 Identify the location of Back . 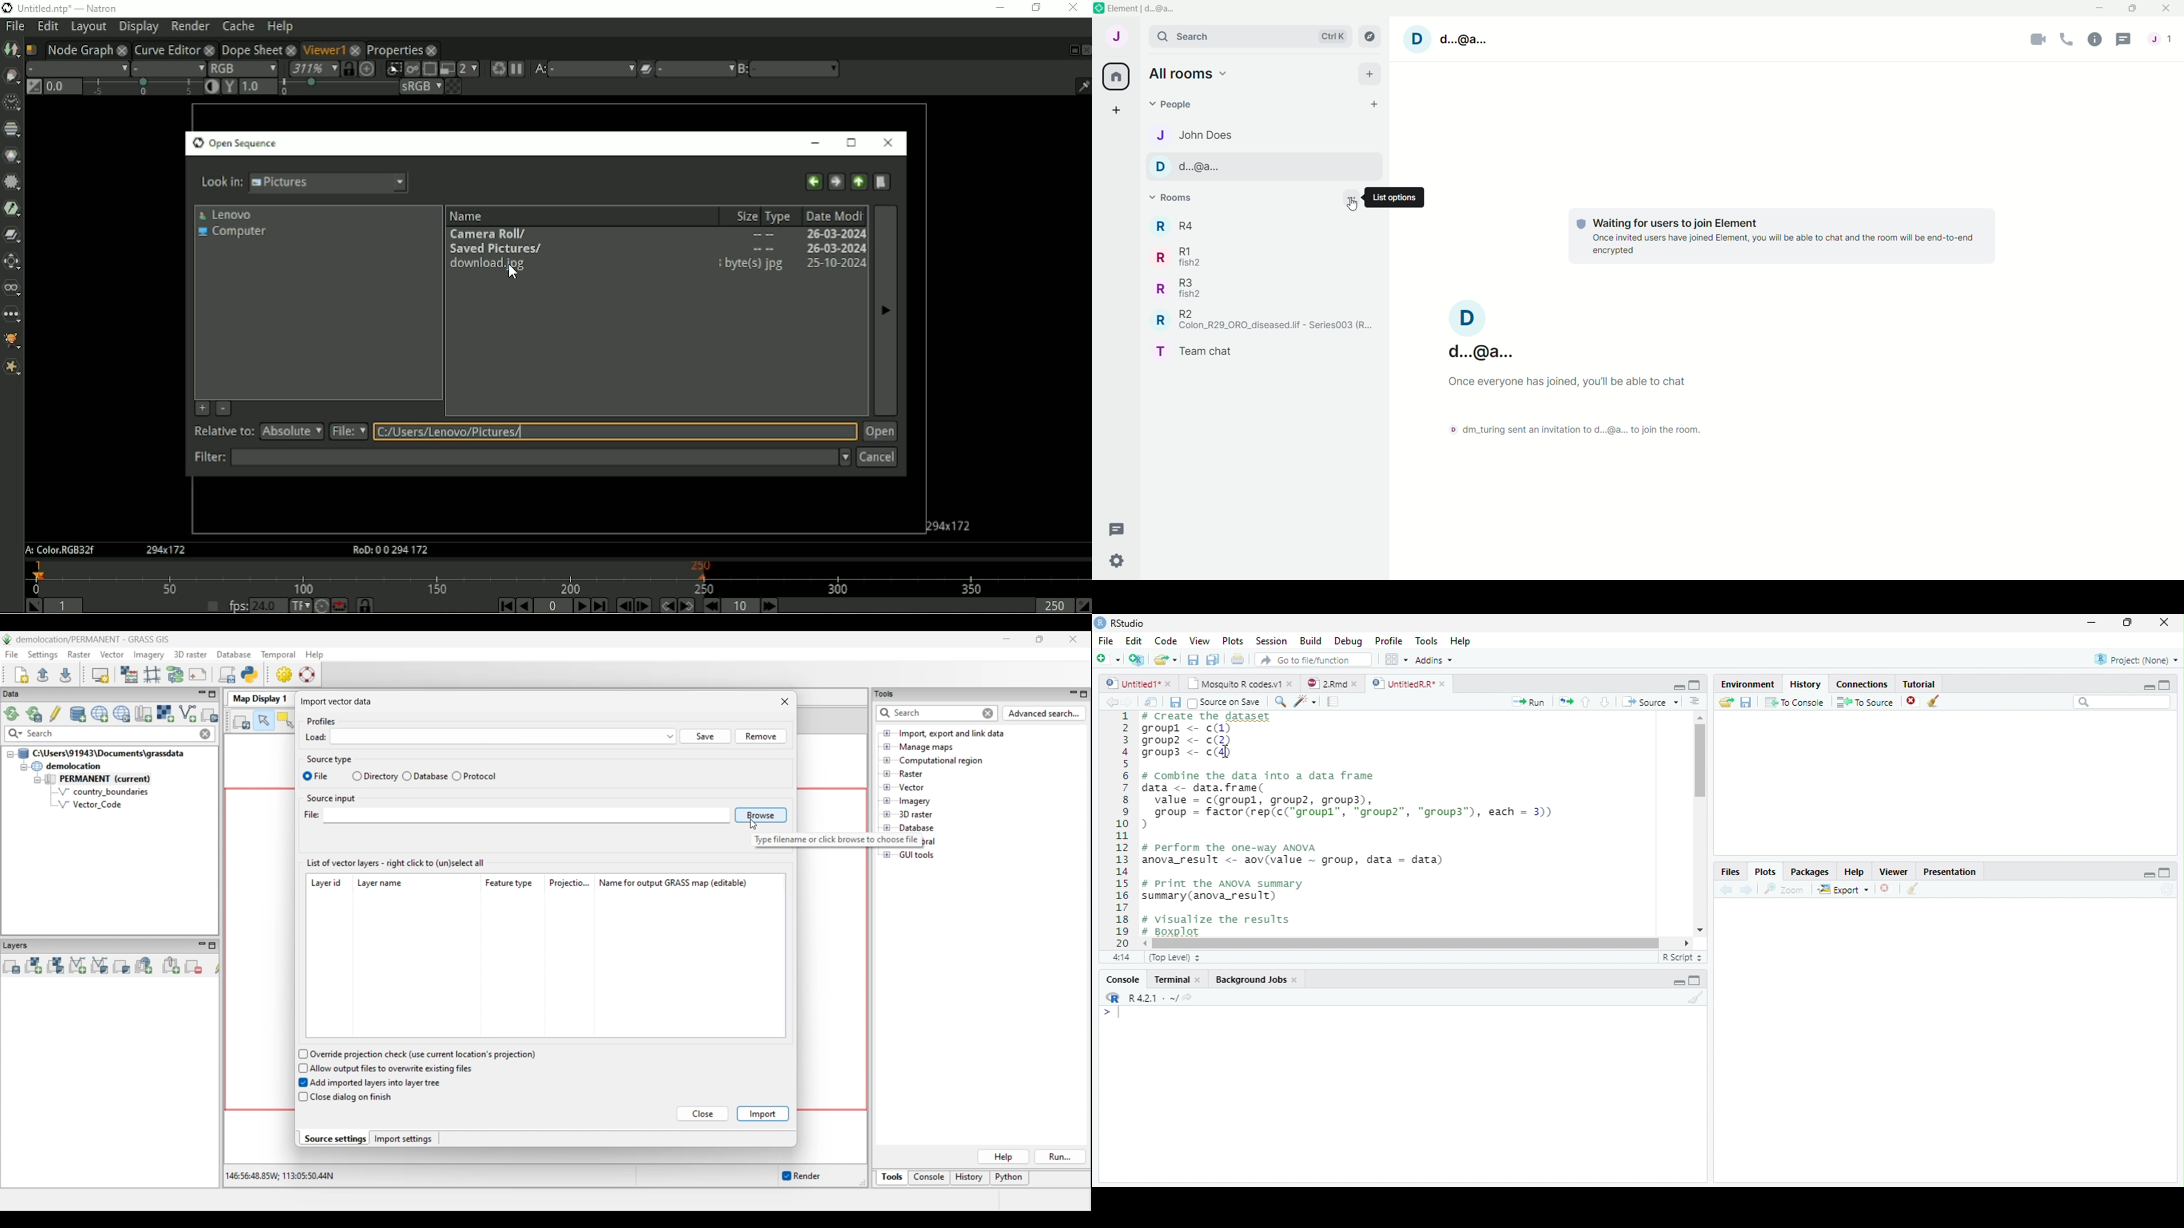
(1113, 703).